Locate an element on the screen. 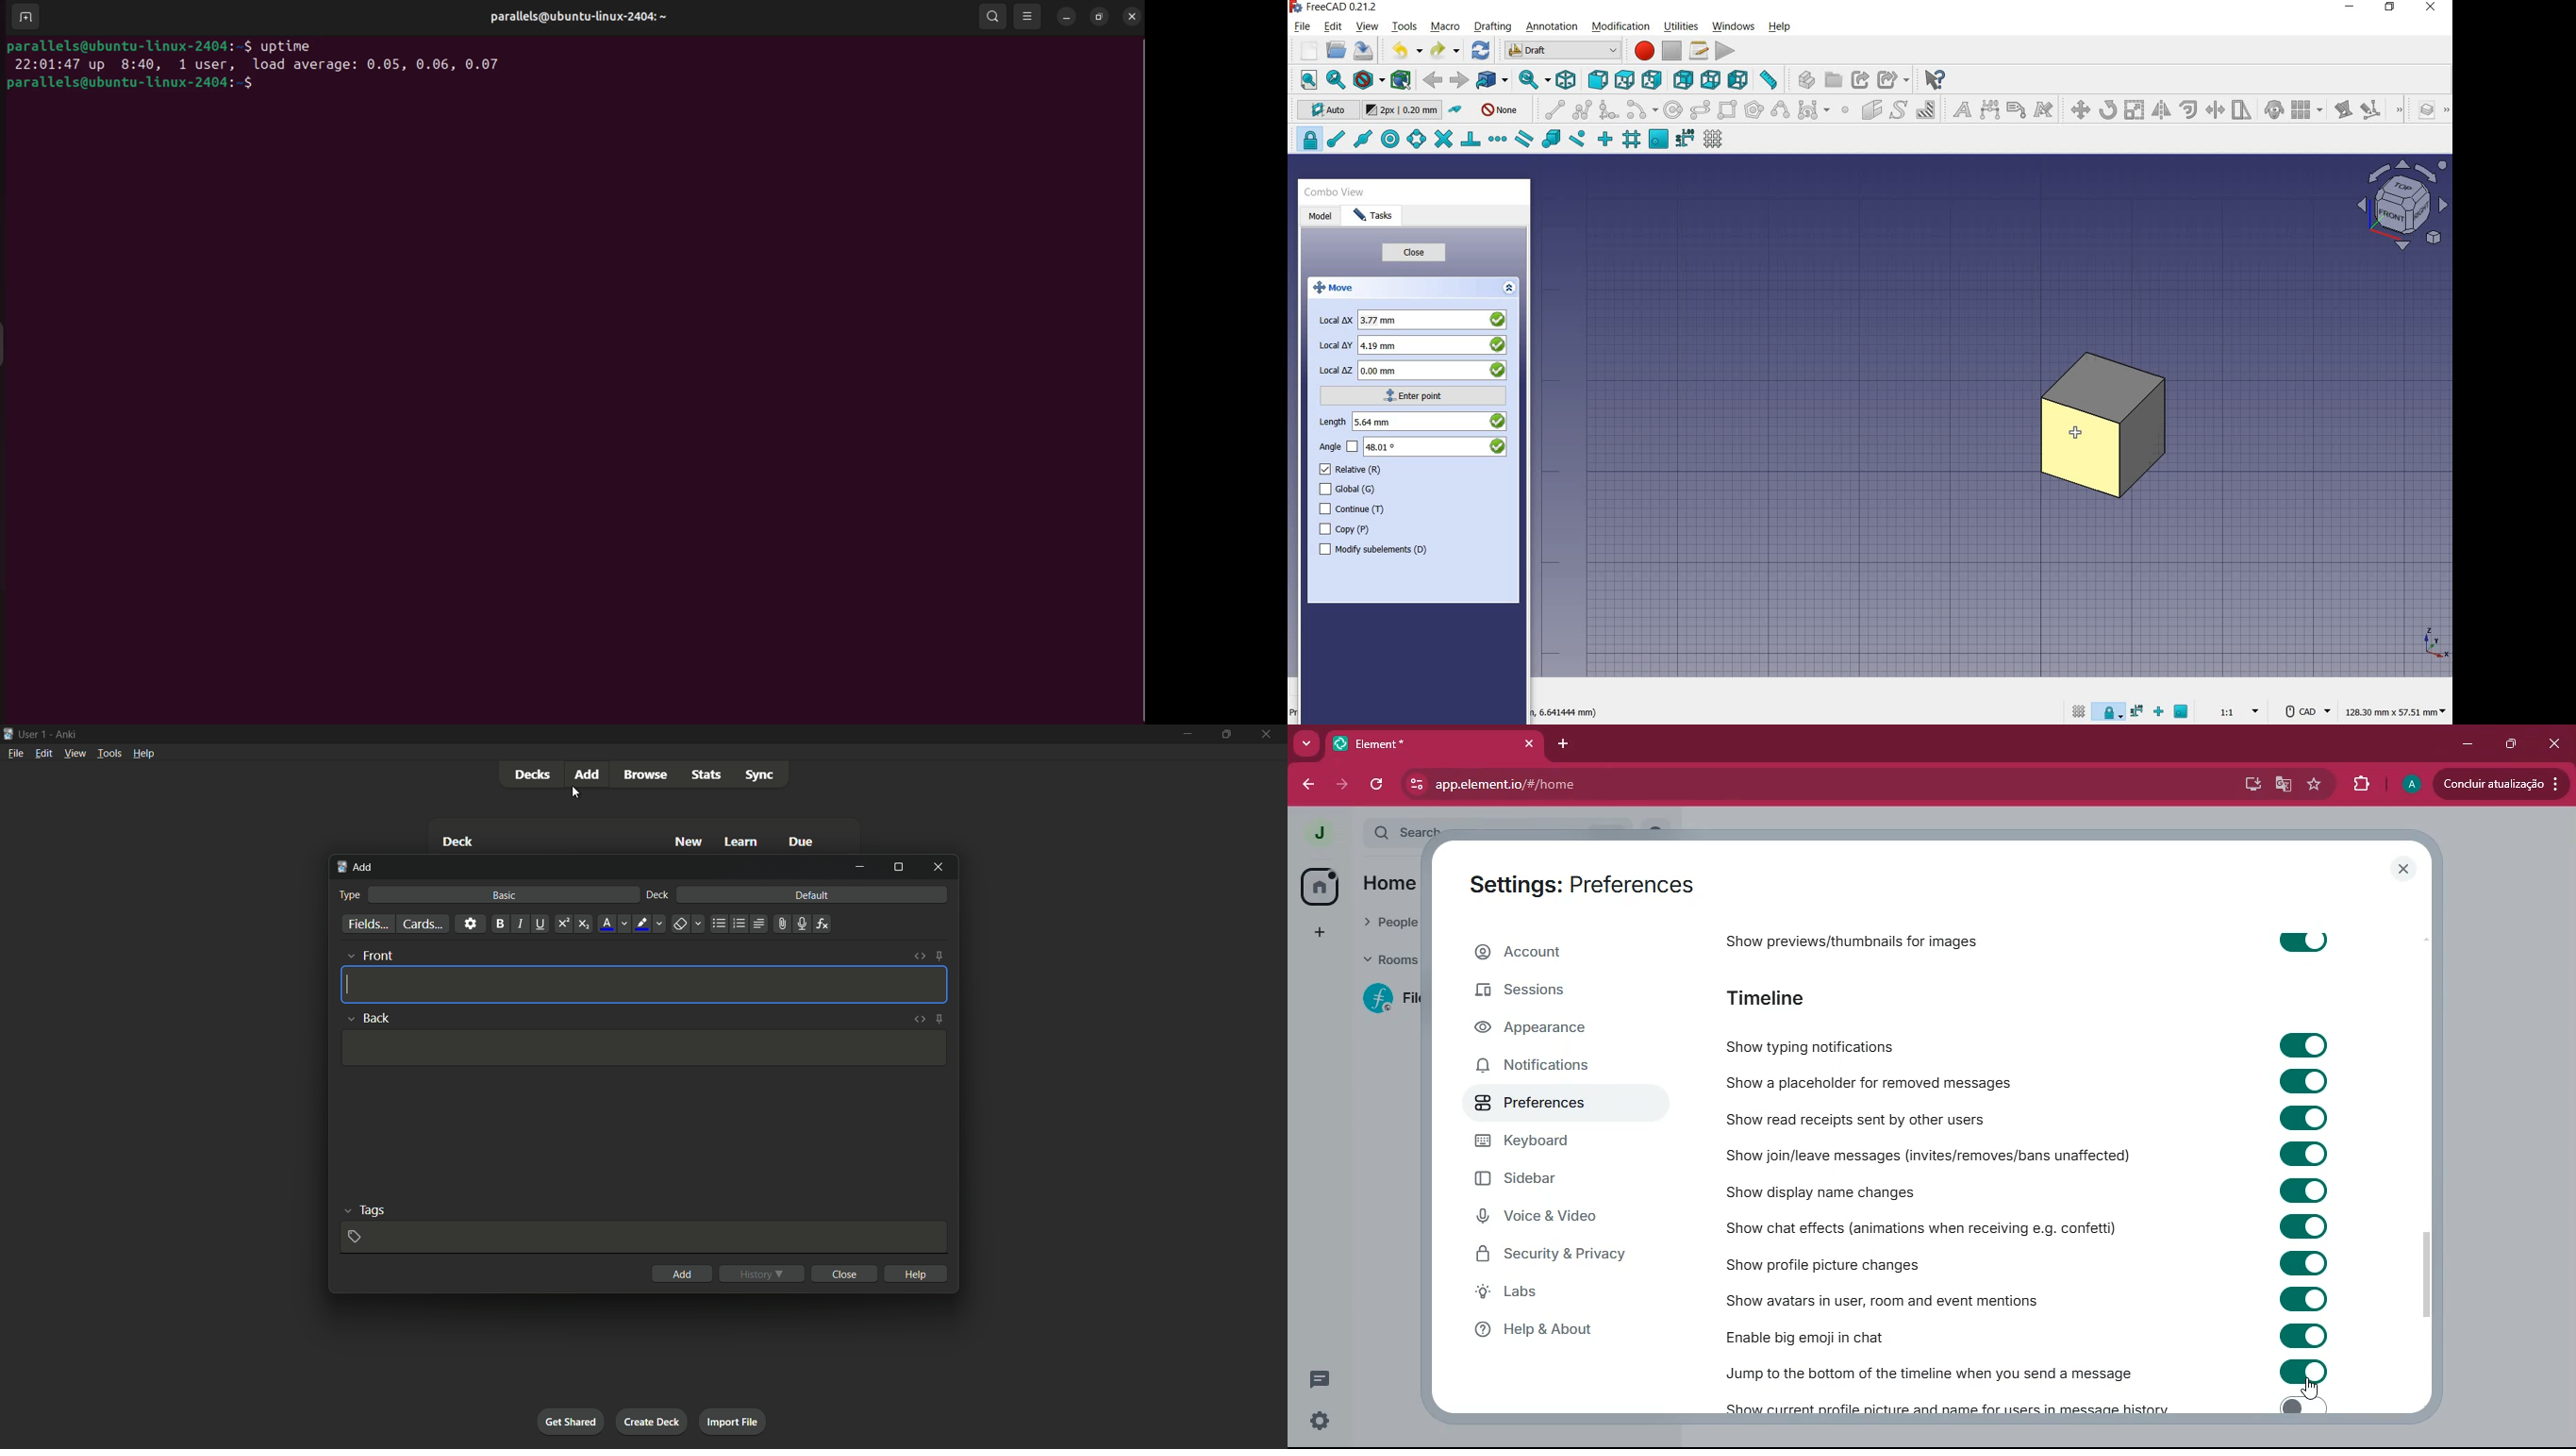 The width and height of the screenshot is (2576, 1456). dimension is located at coordinates (2396, 710).